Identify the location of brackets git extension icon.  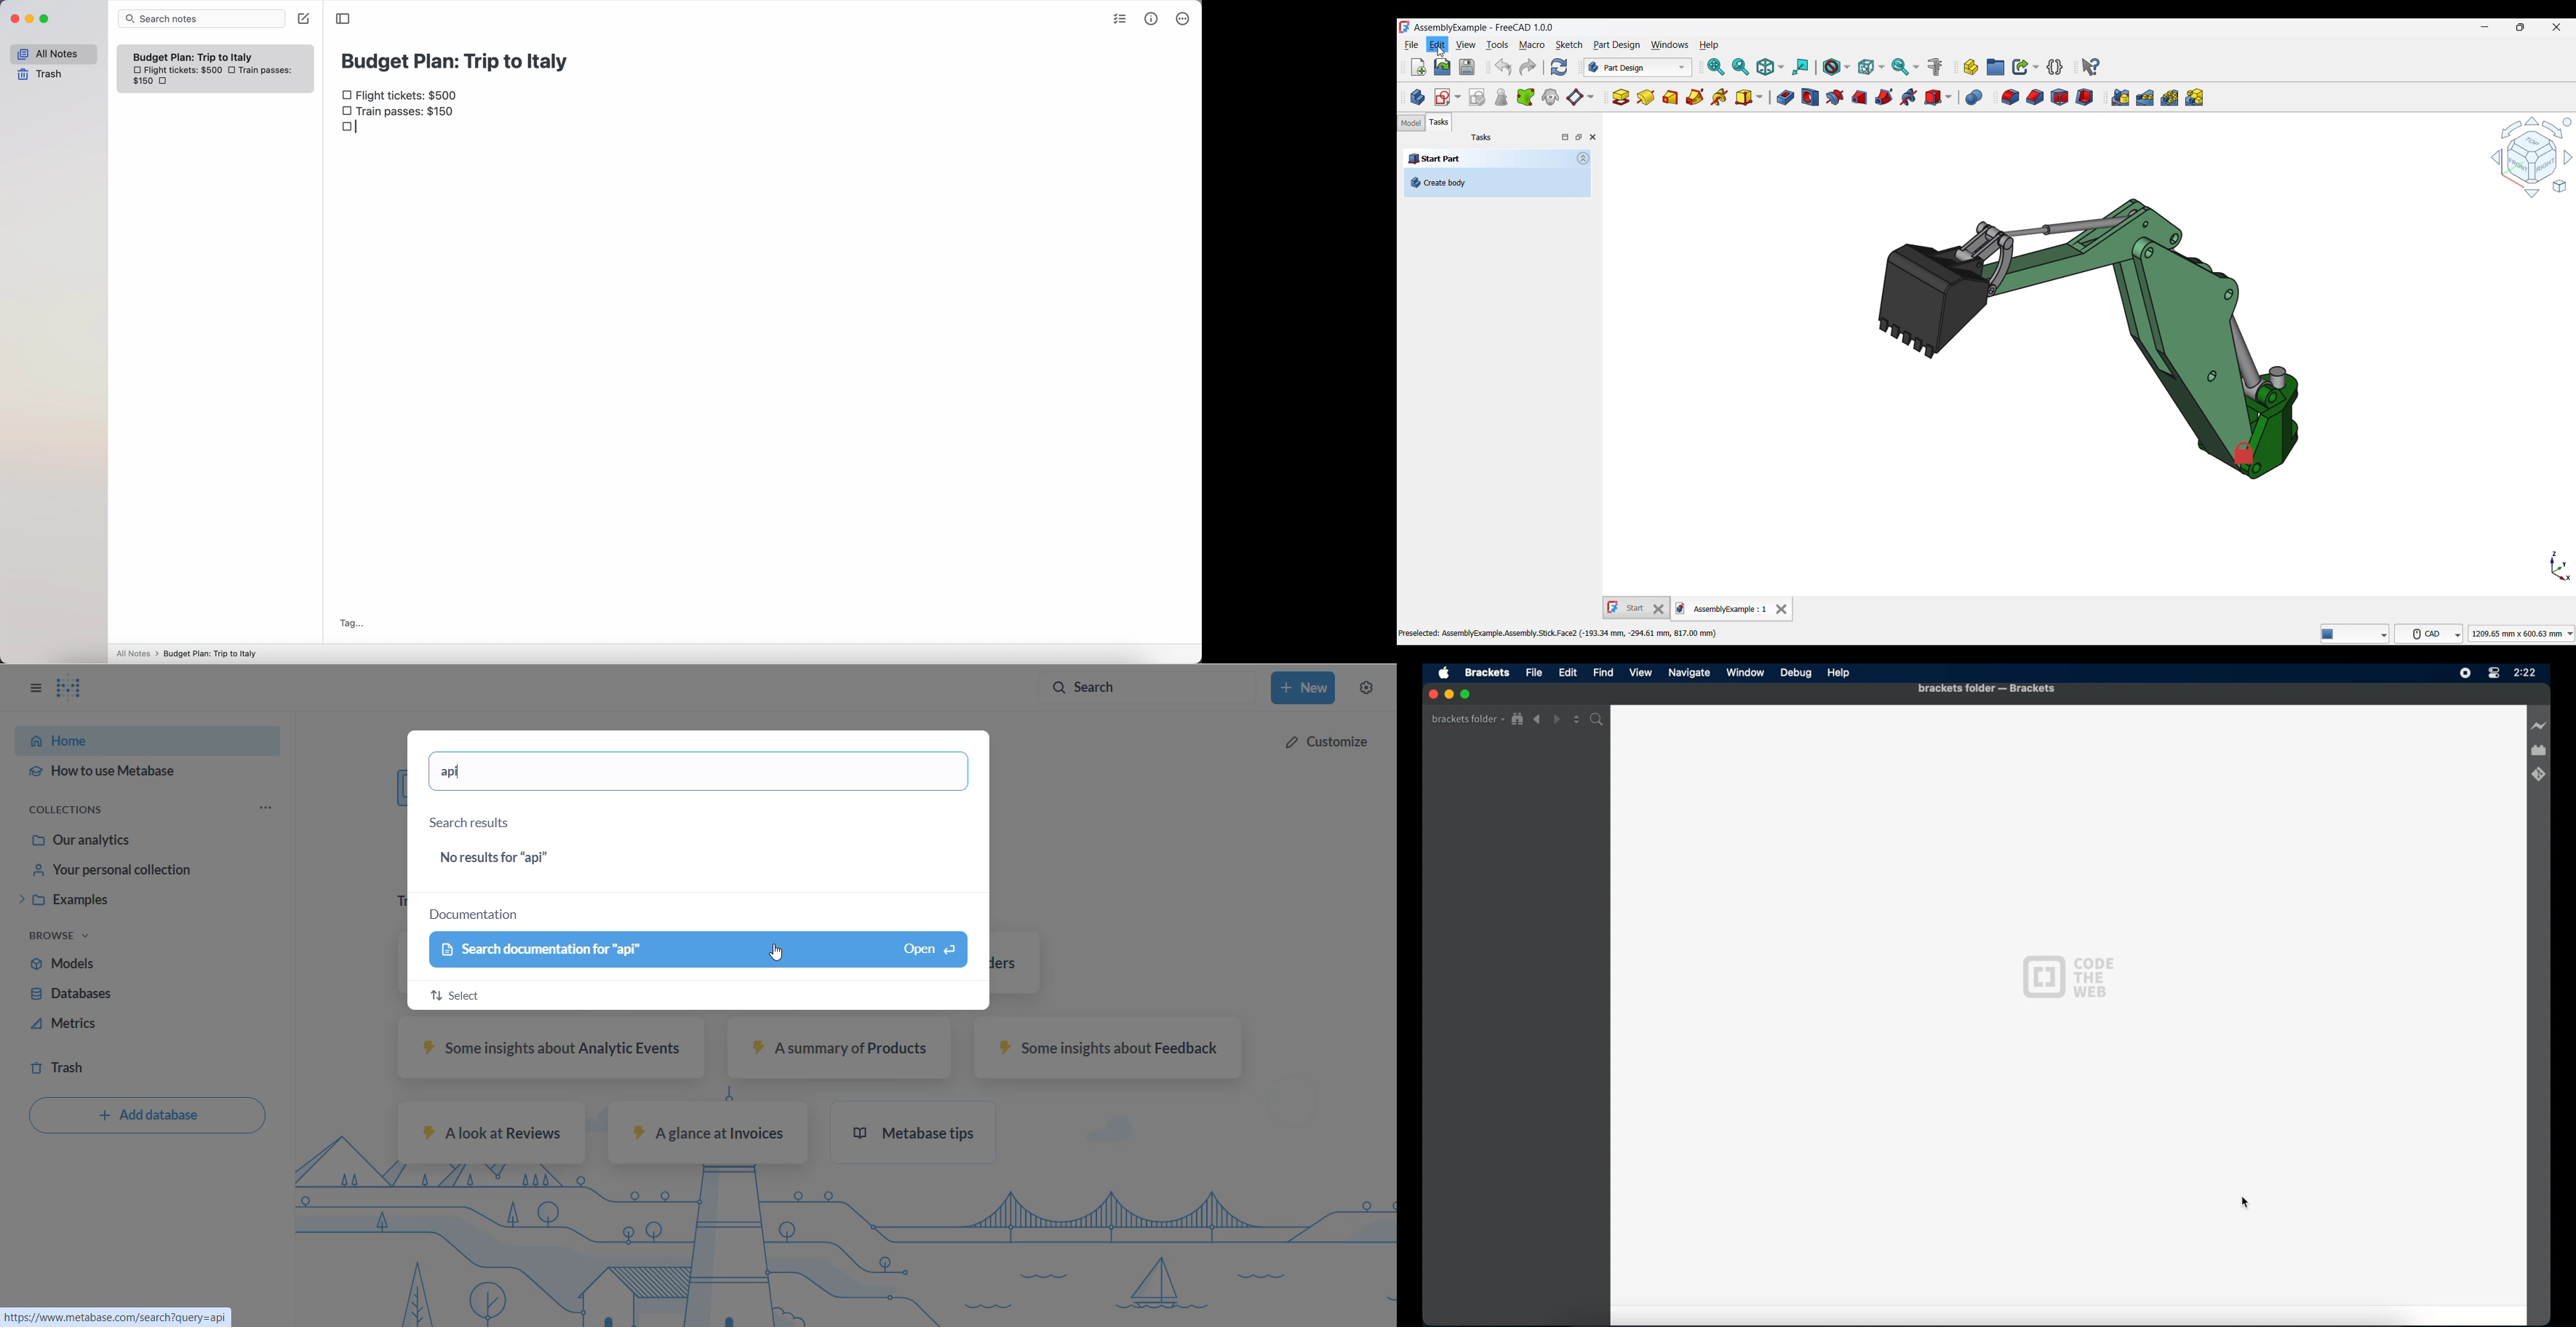
(2539, 773).